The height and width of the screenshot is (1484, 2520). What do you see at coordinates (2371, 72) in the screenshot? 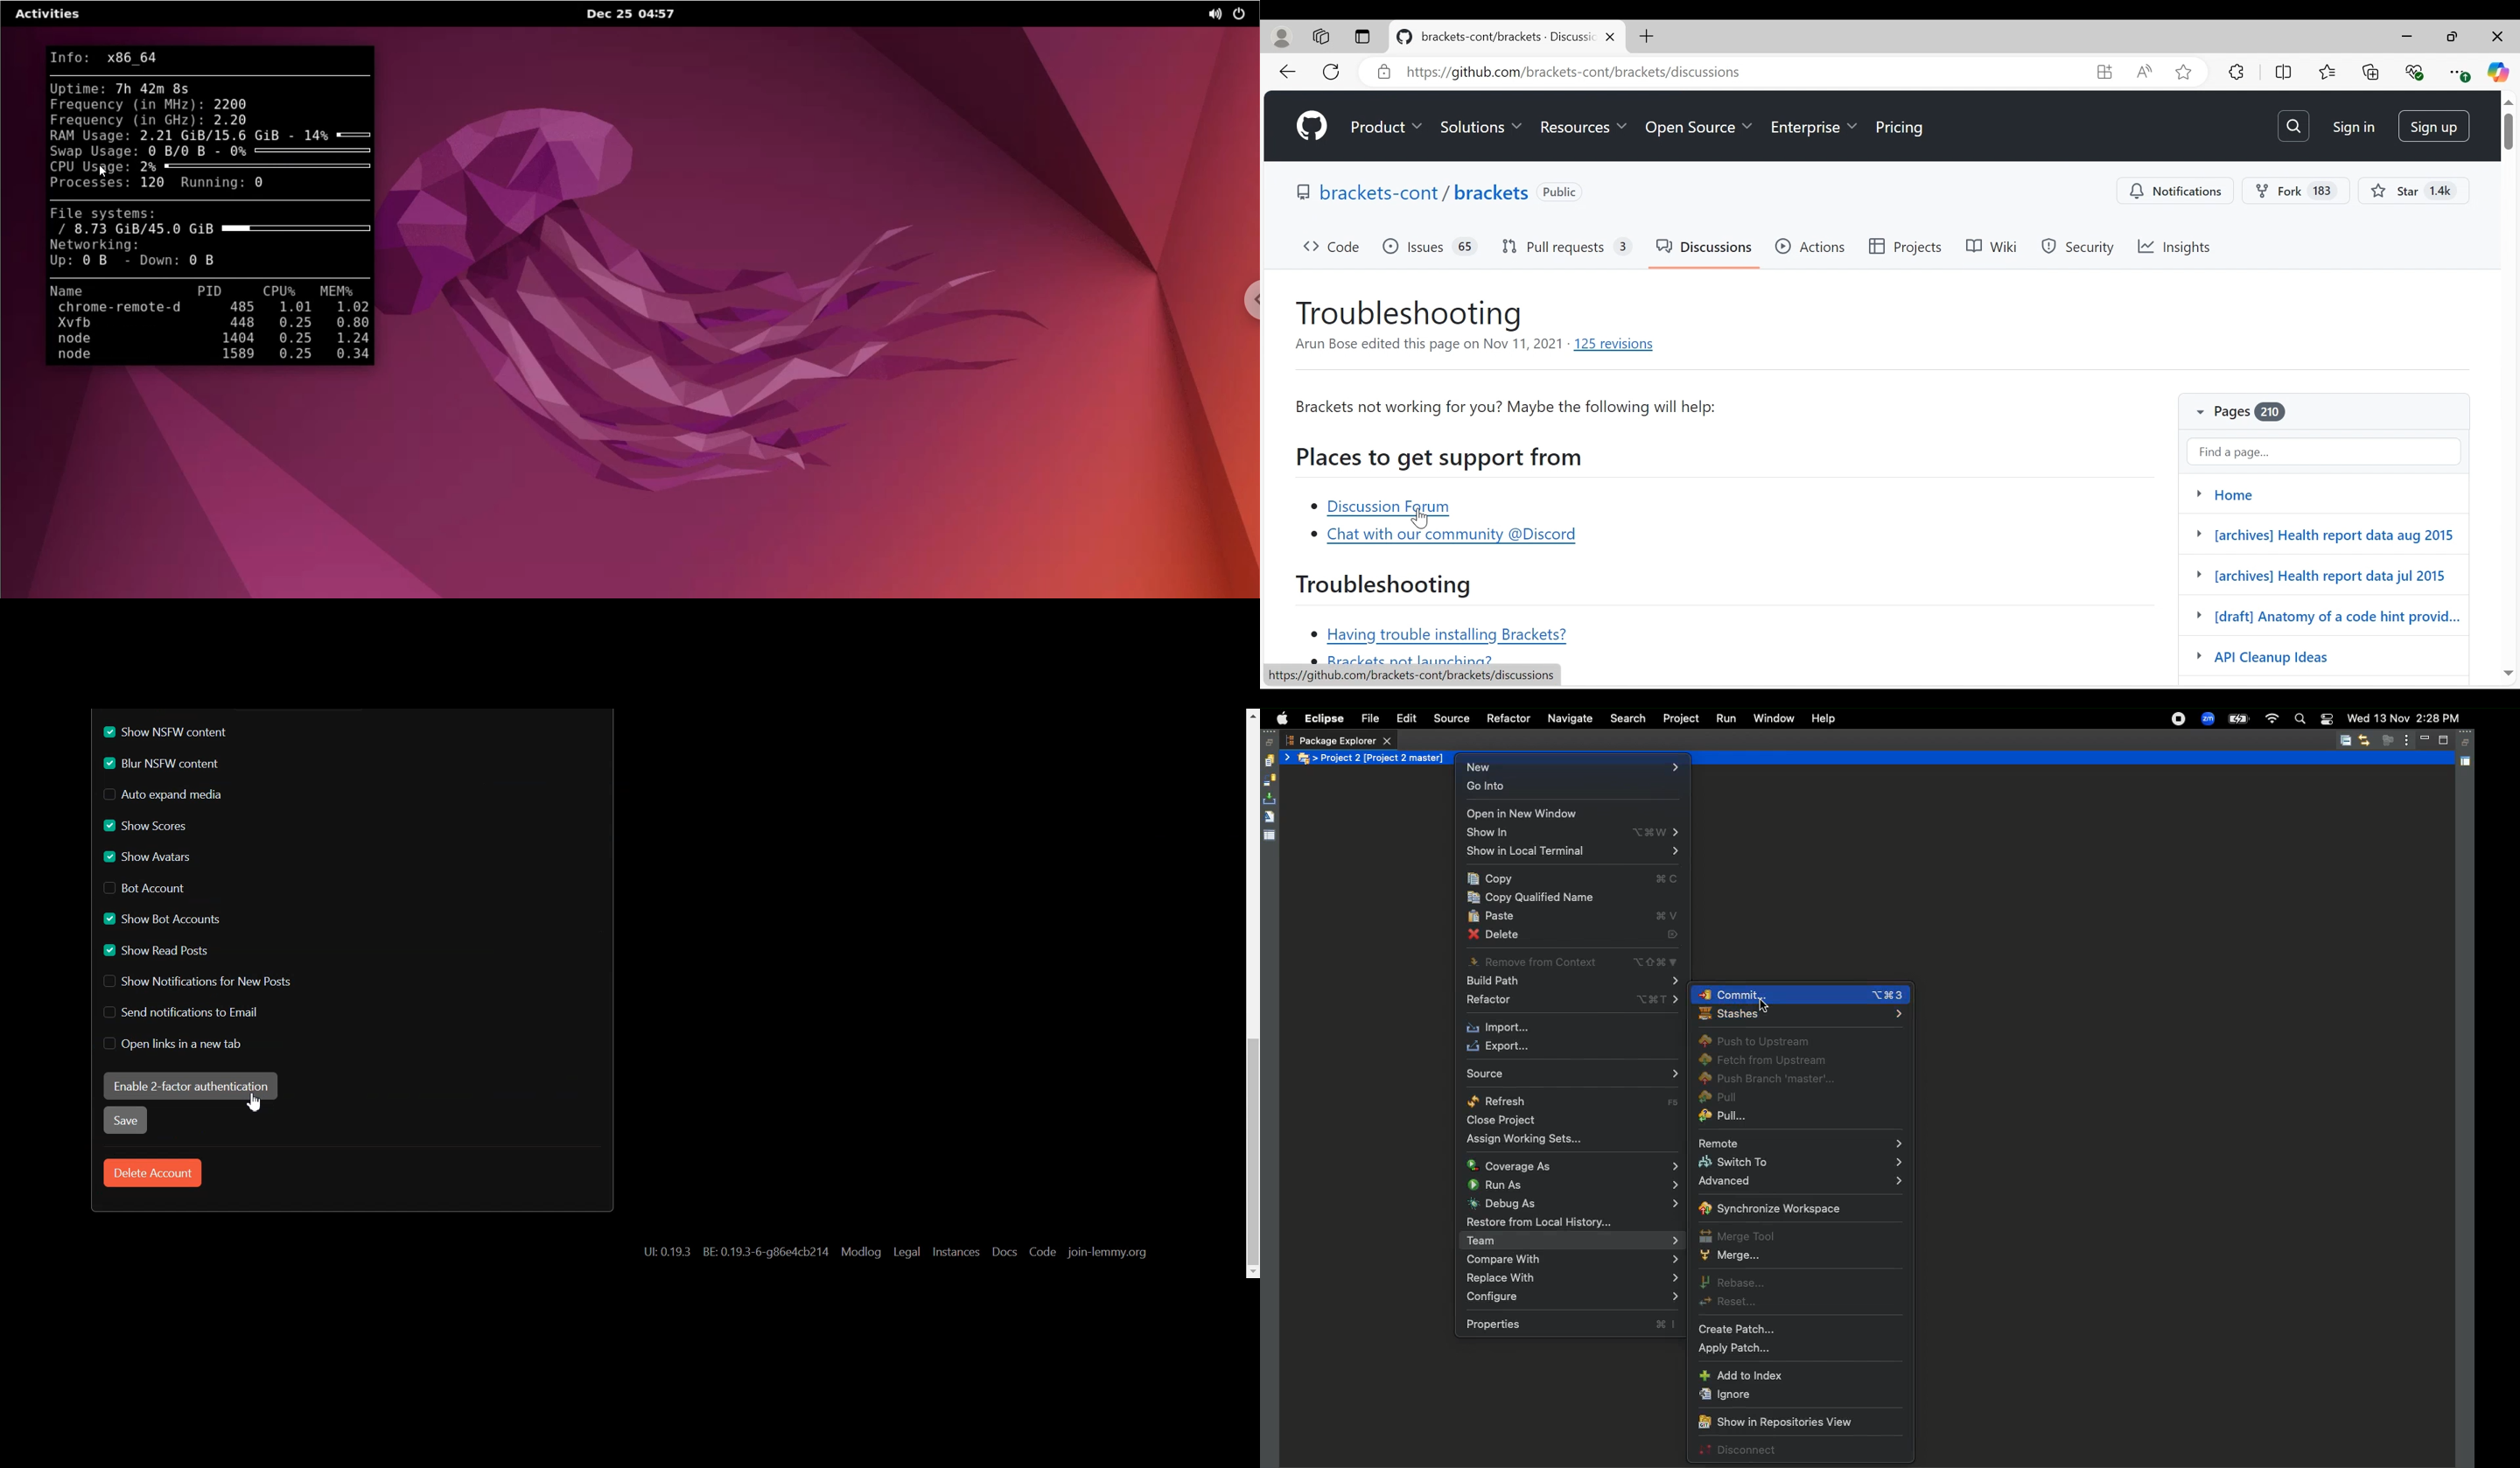
I see `Collections` at bounding box center [2371, 72].